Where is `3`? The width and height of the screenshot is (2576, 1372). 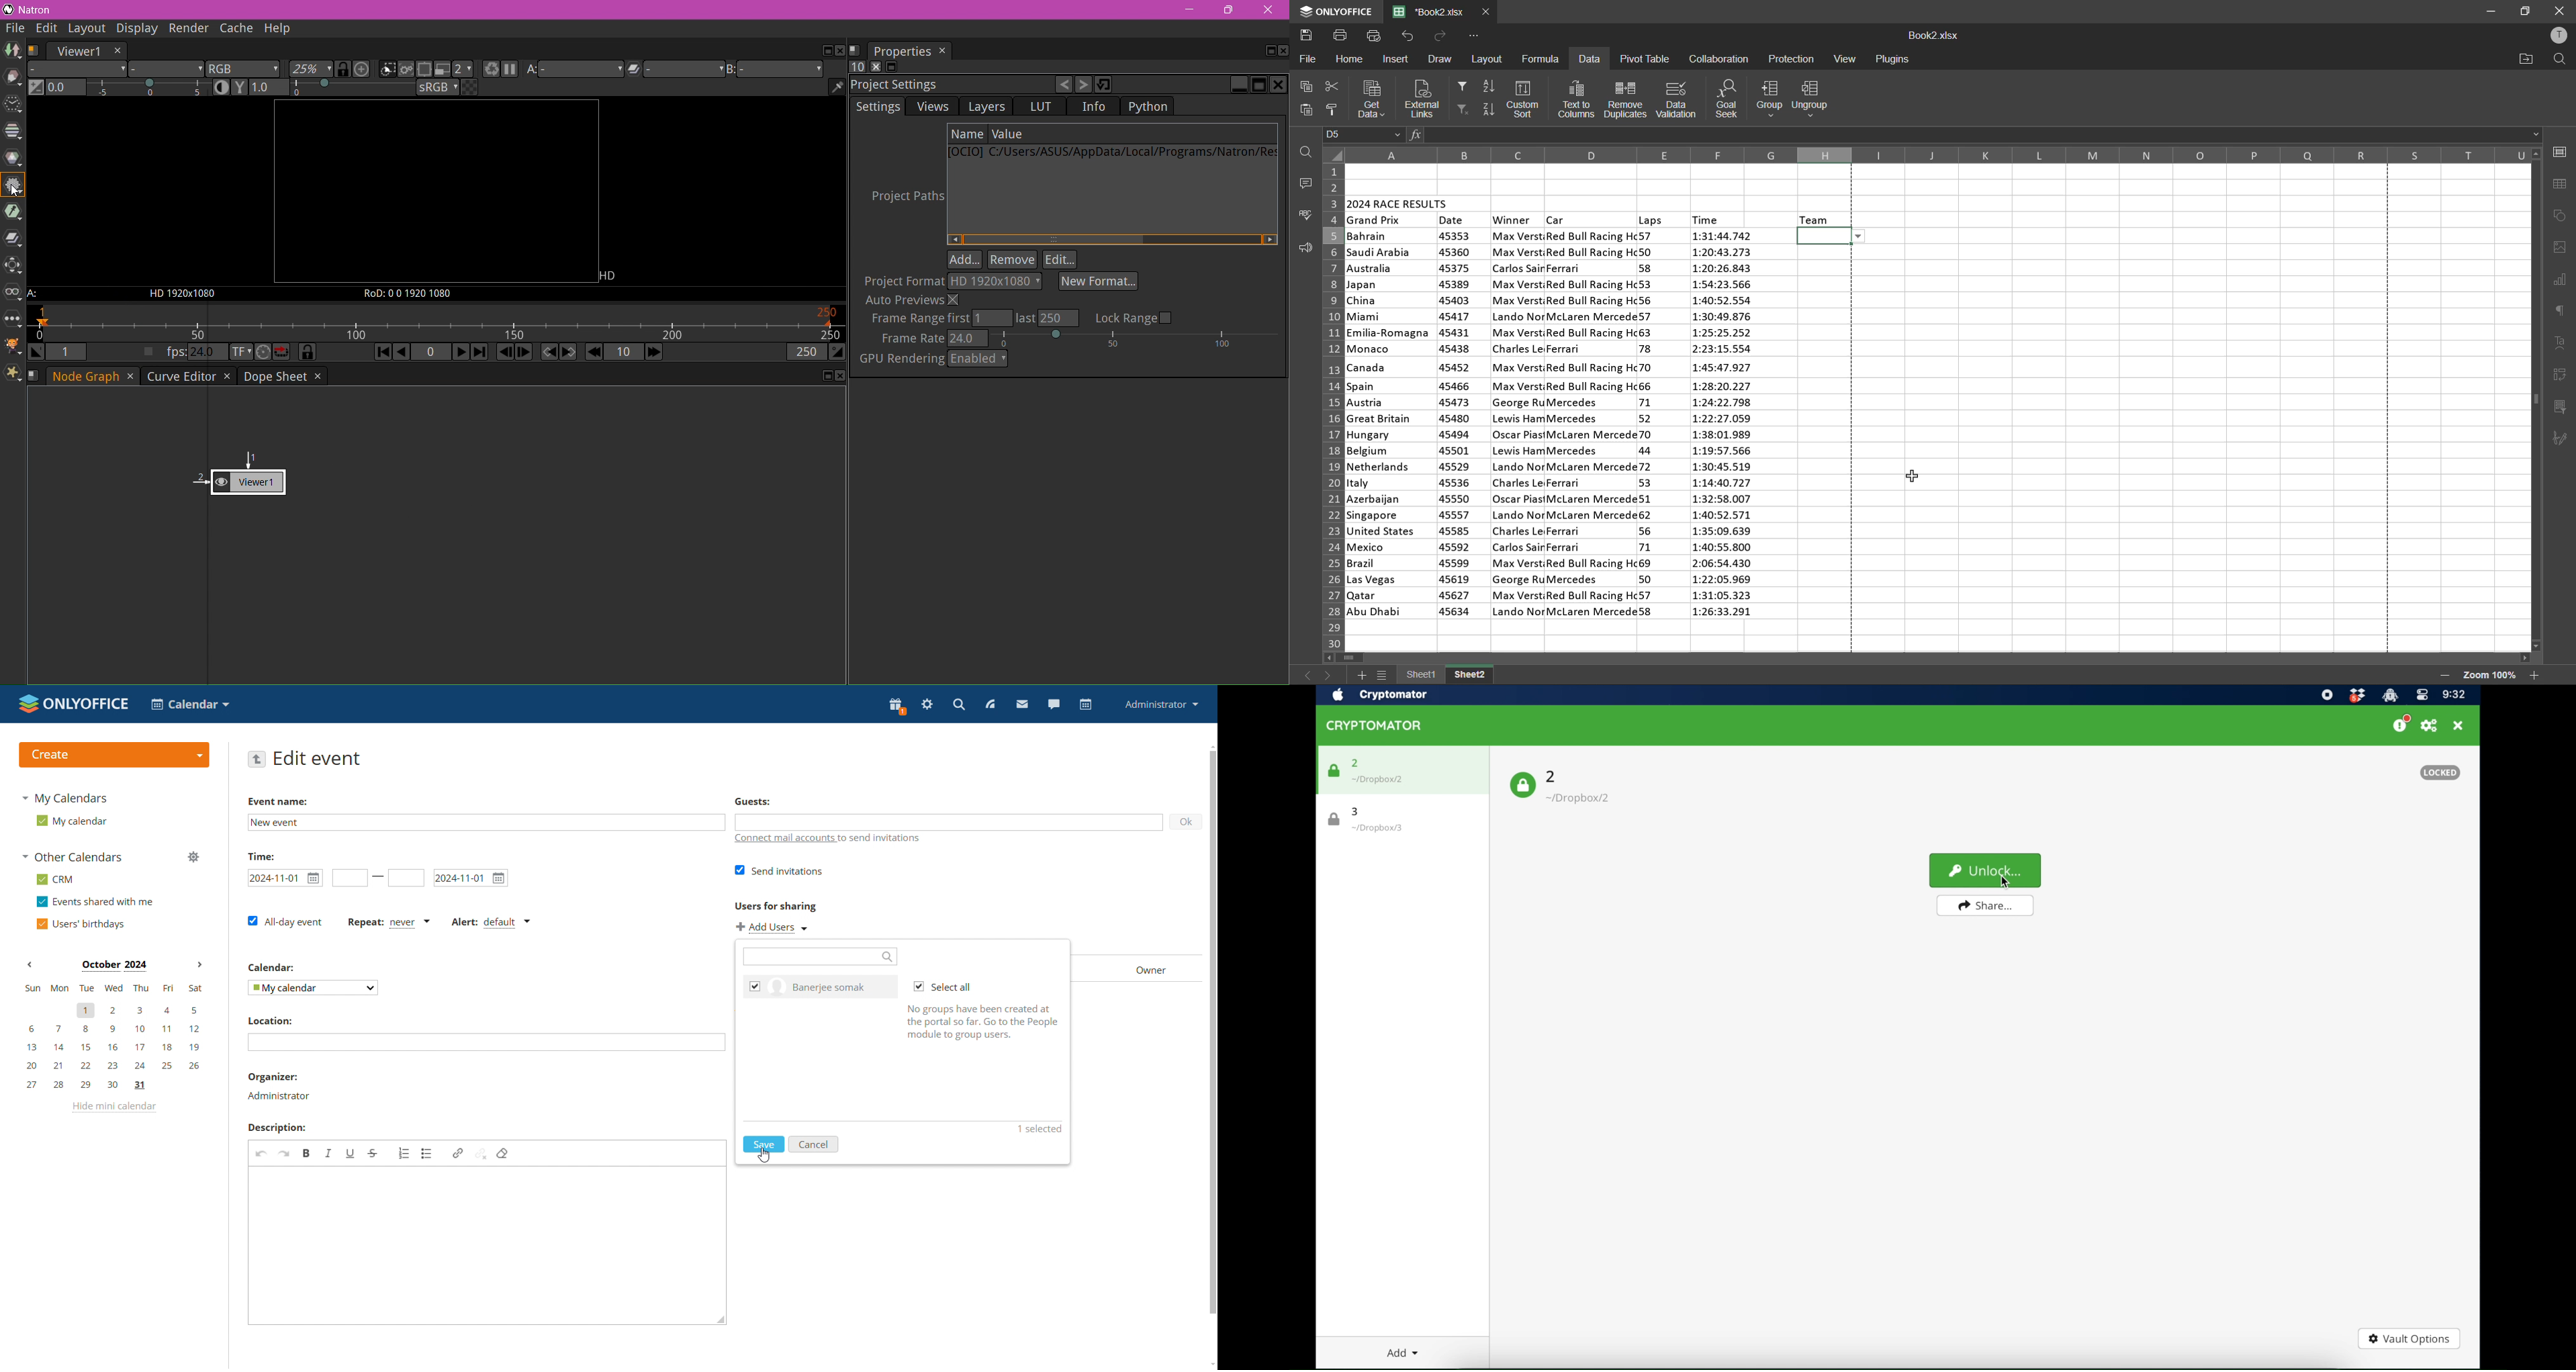
3 is located at coordinates (1354, 811).